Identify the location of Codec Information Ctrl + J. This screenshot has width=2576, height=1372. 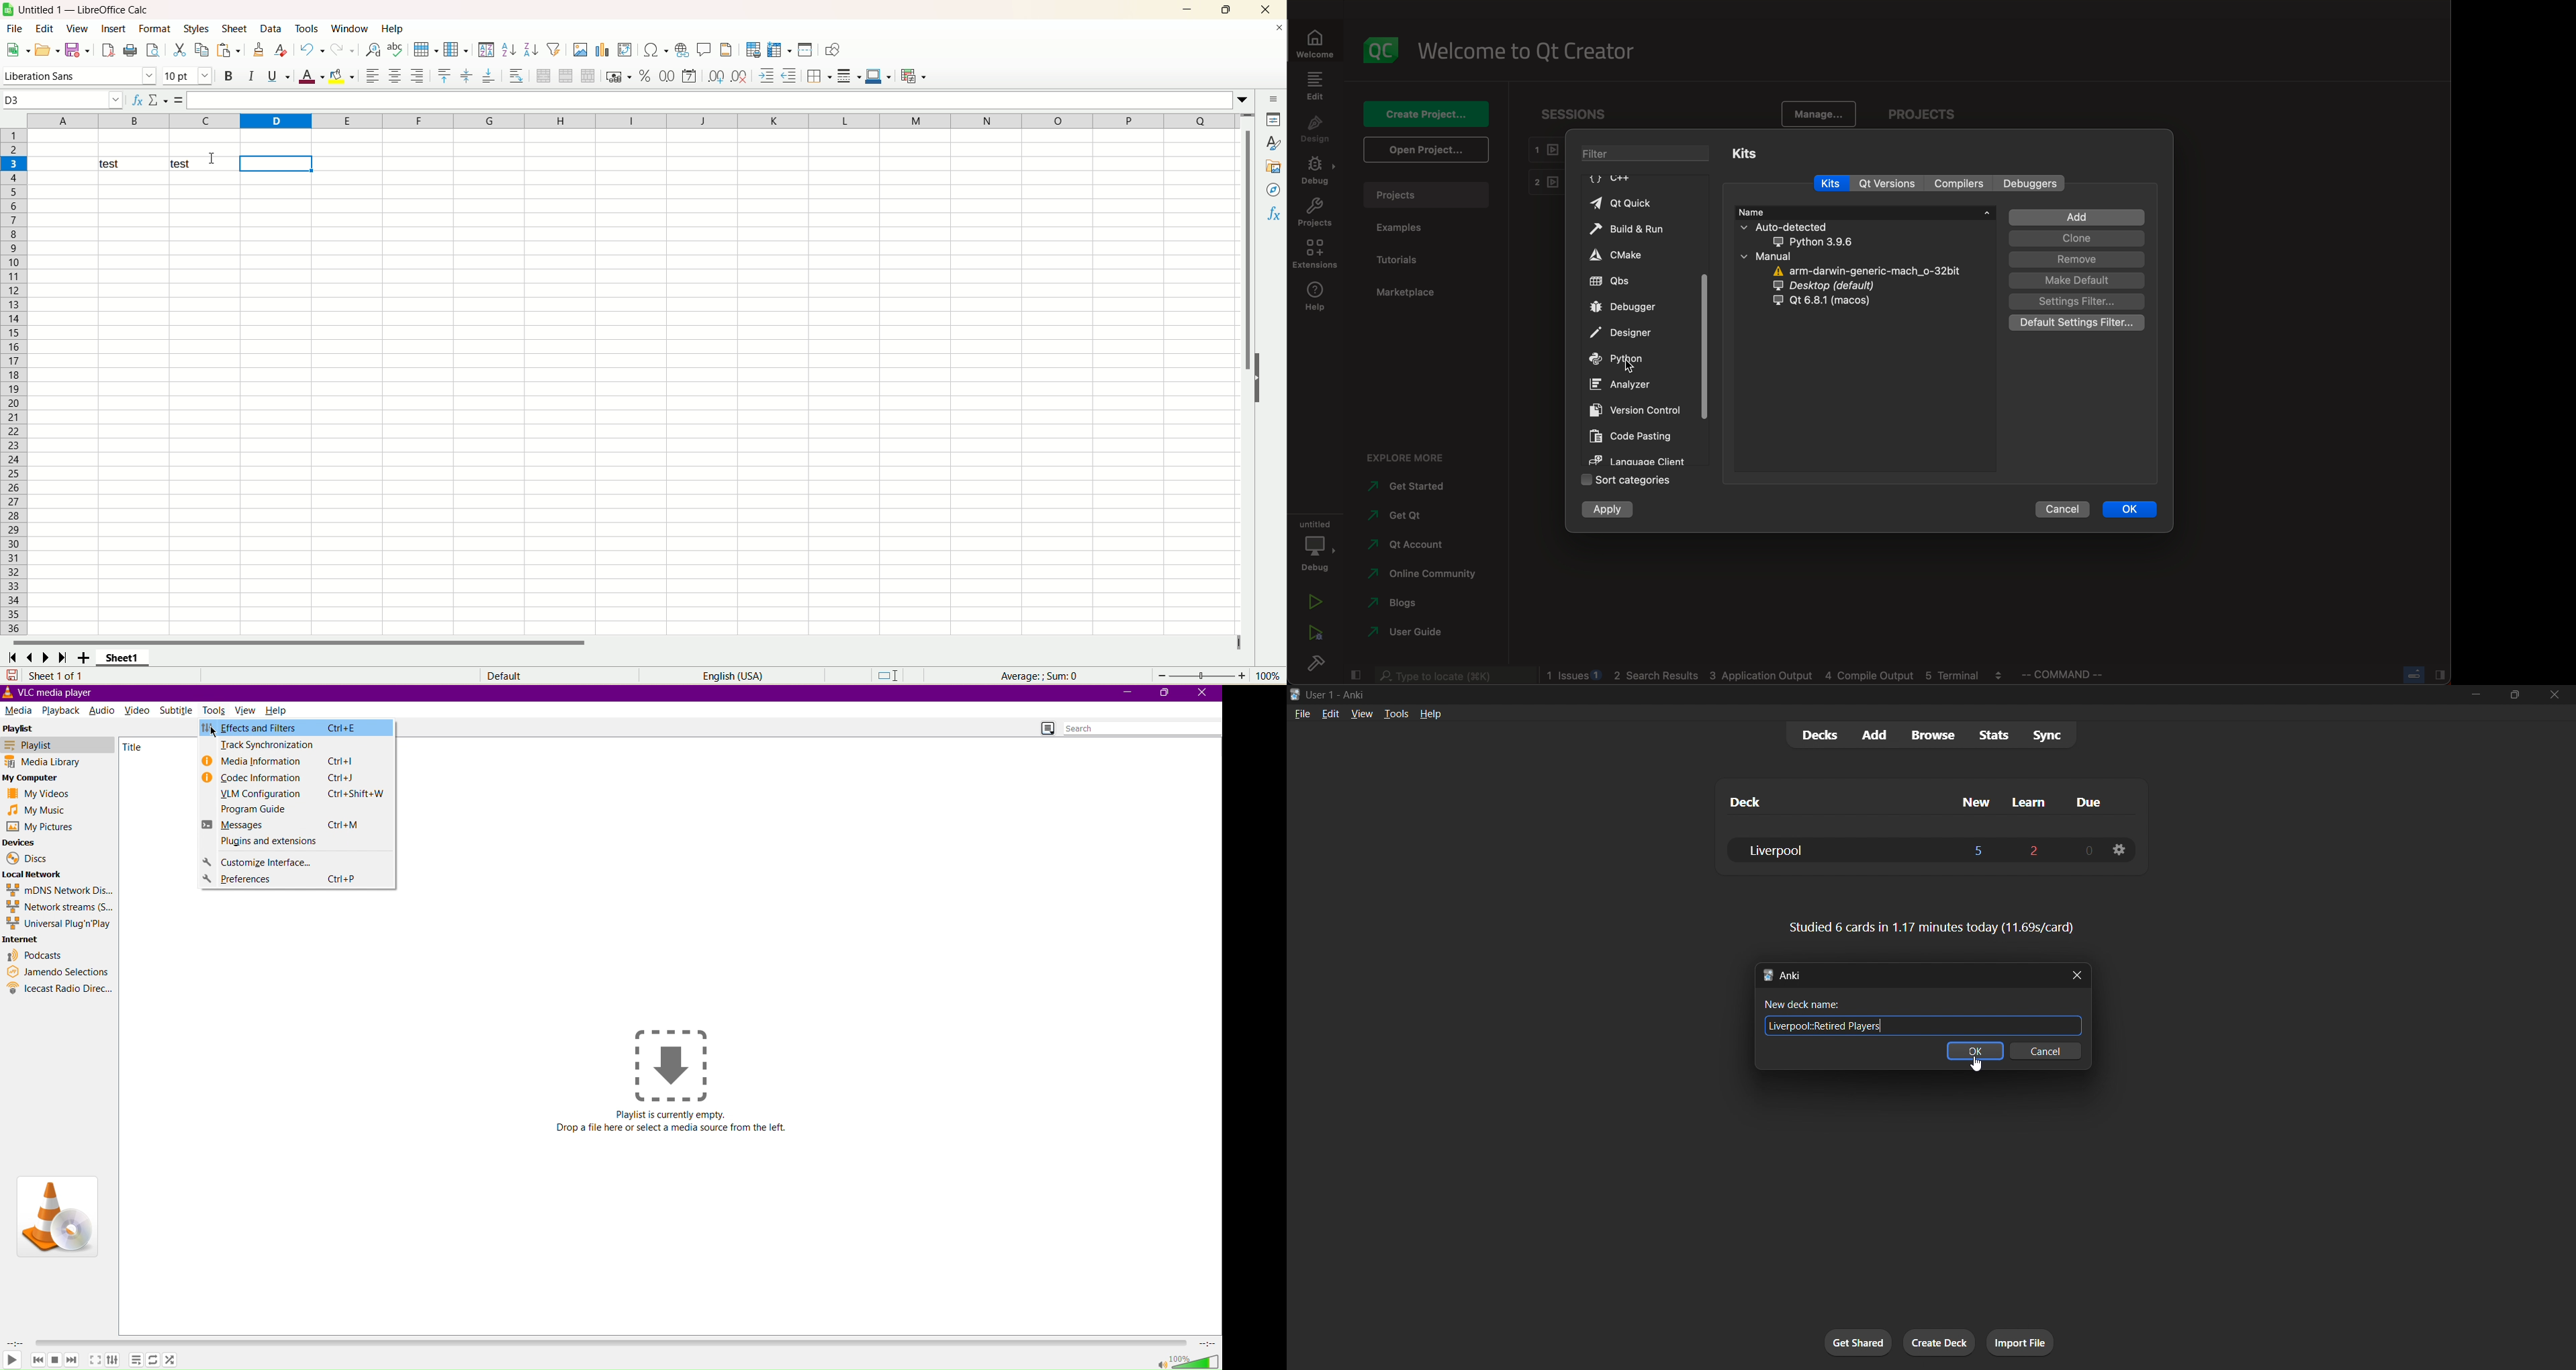
(297, 777).